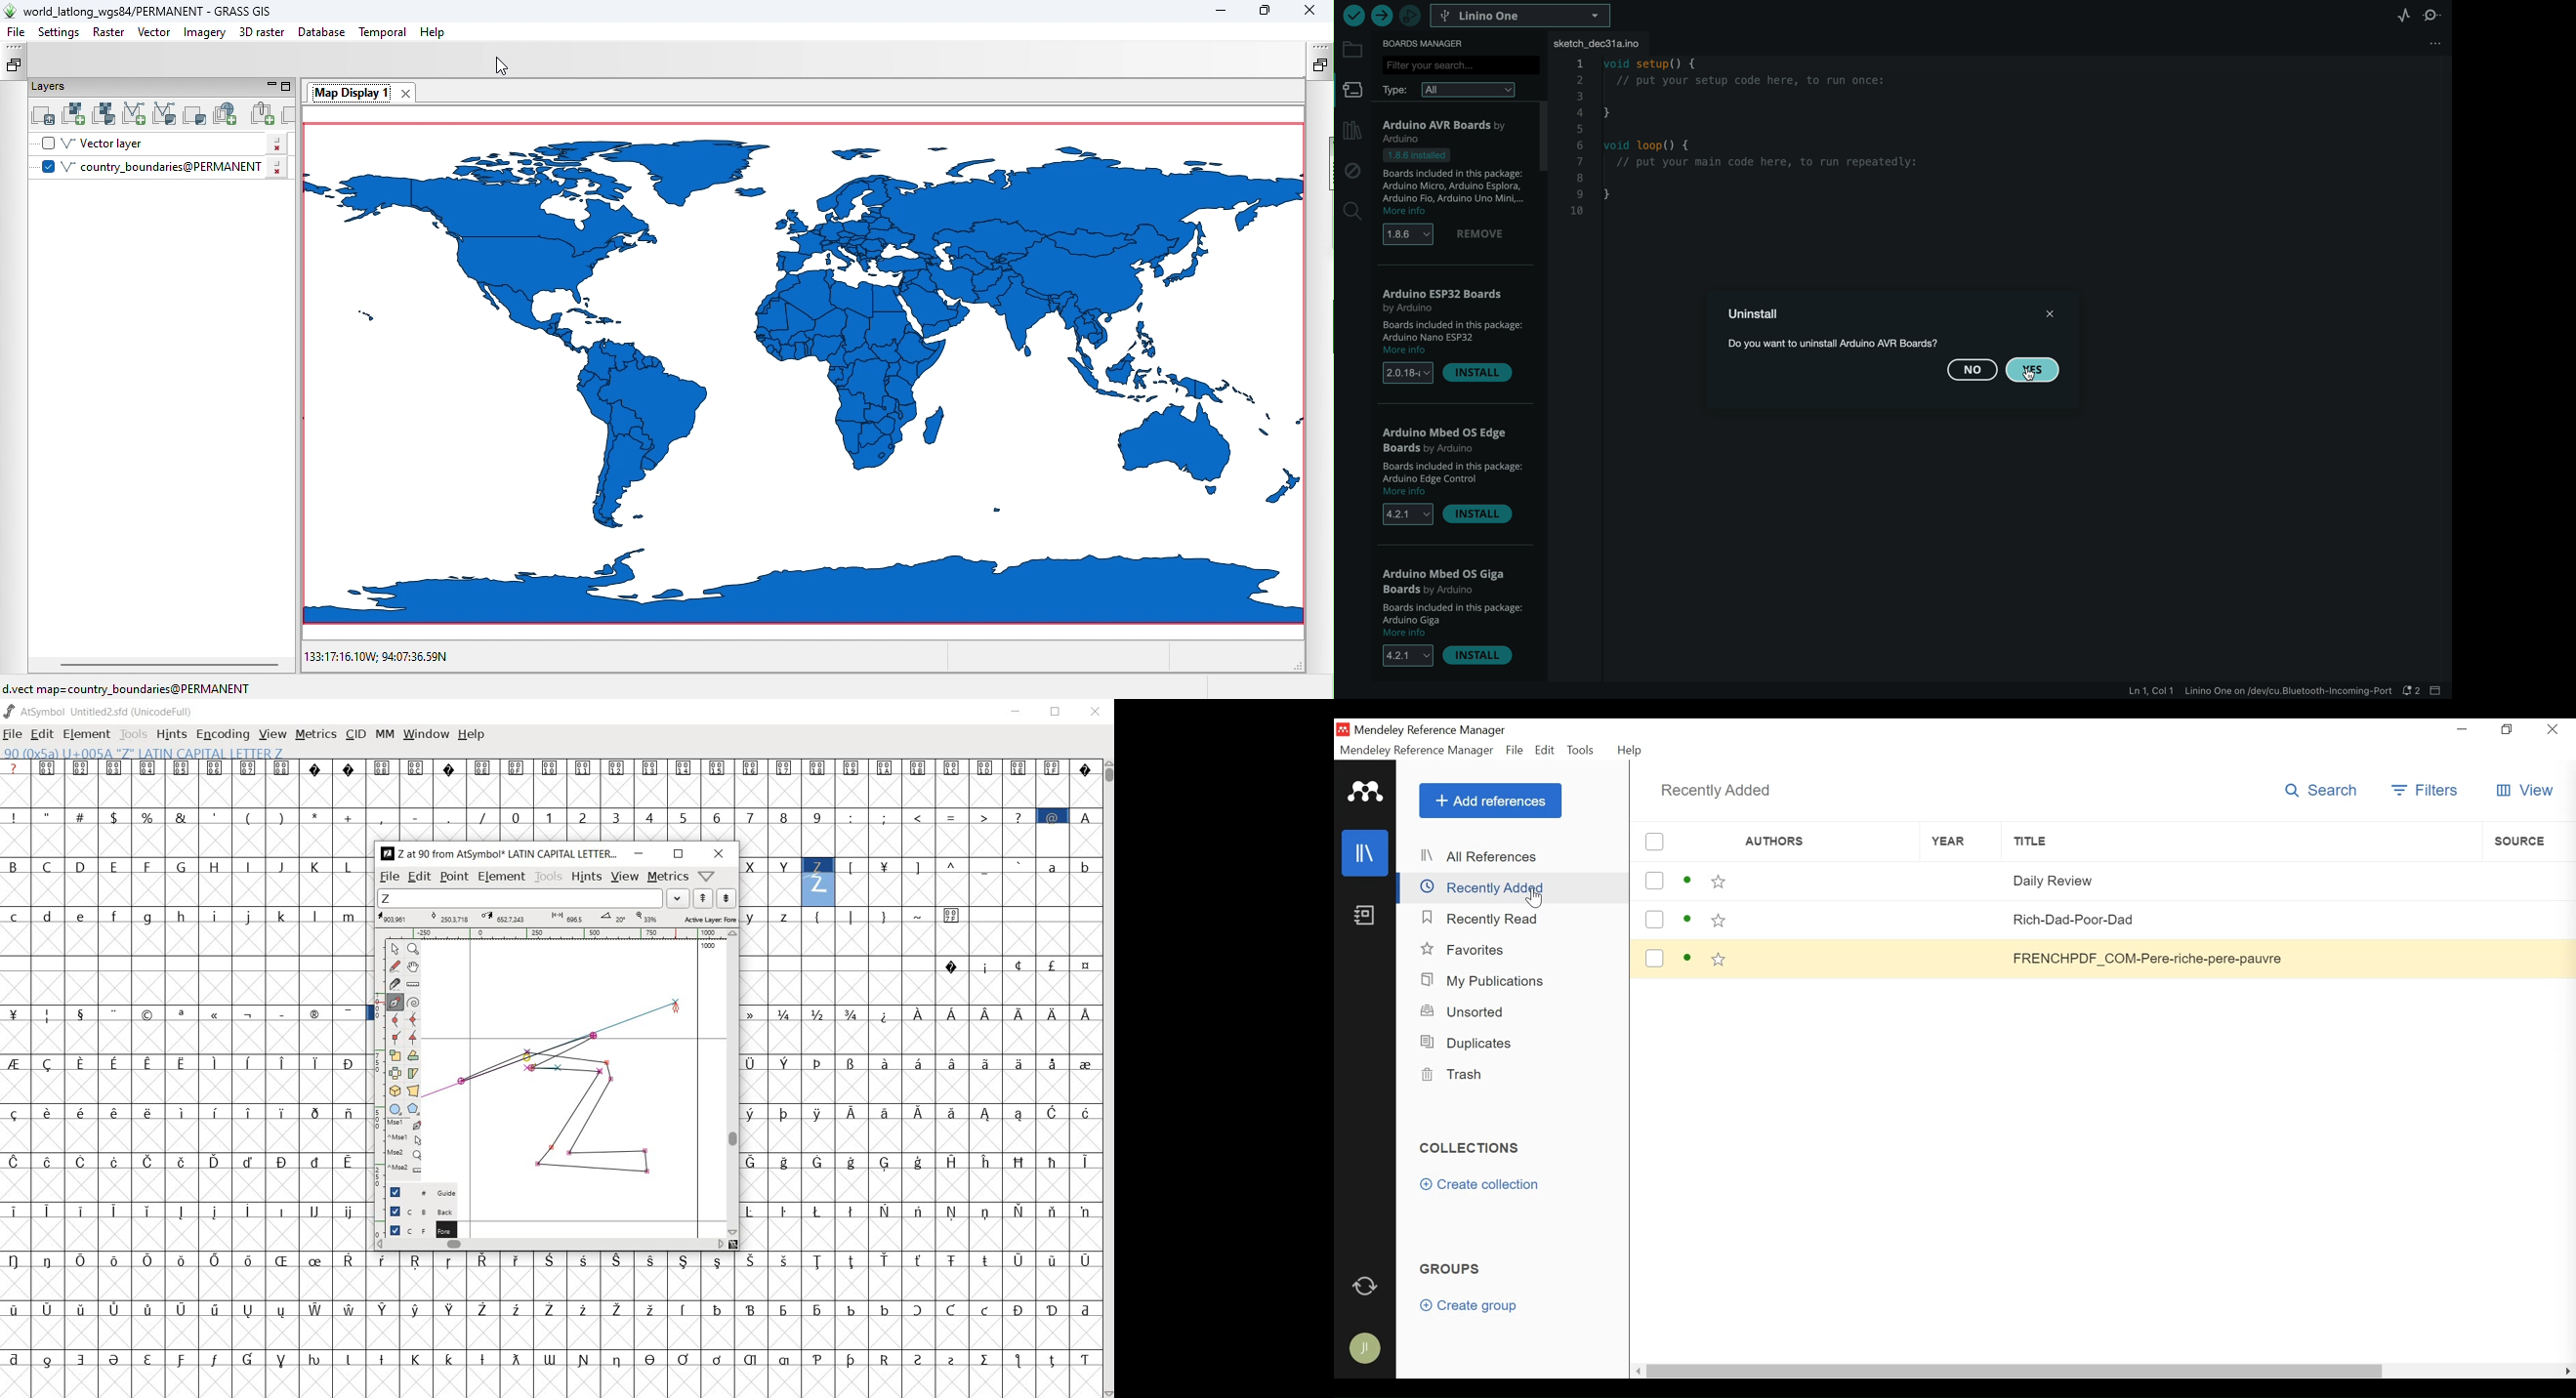  I want to click on mm, so click(385, 734).